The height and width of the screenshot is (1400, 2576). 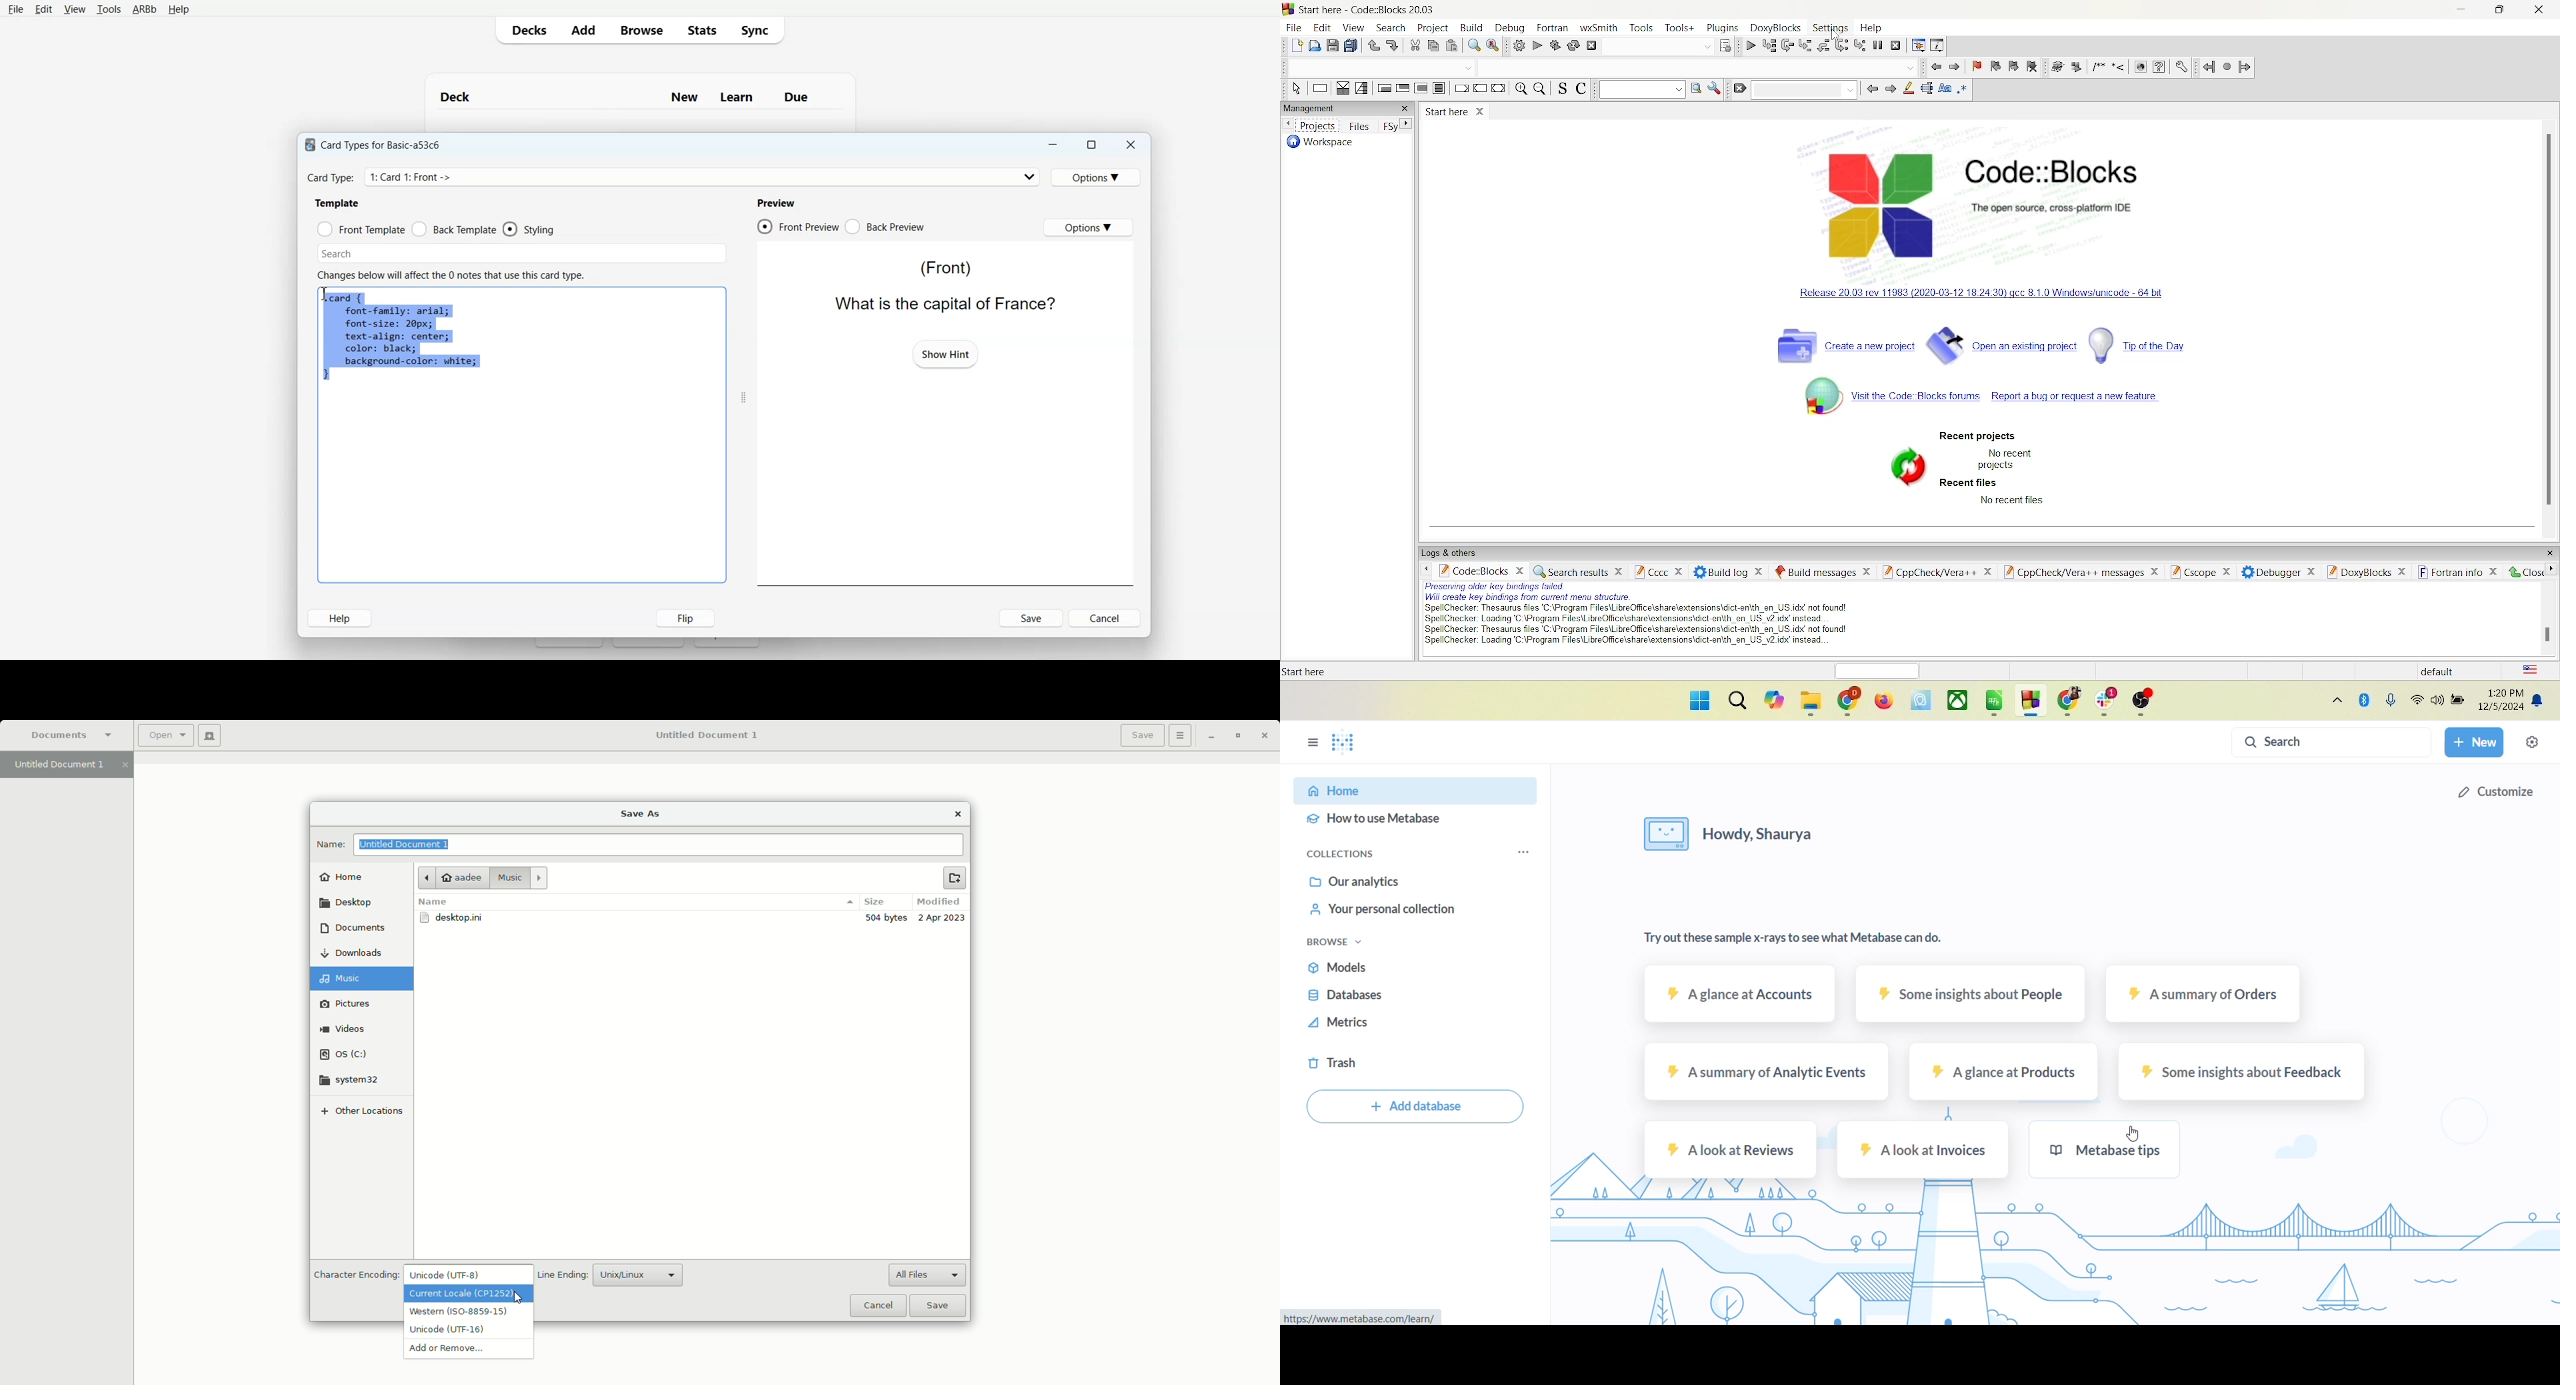 I want to click on decision, so click(x=1342, y=88).